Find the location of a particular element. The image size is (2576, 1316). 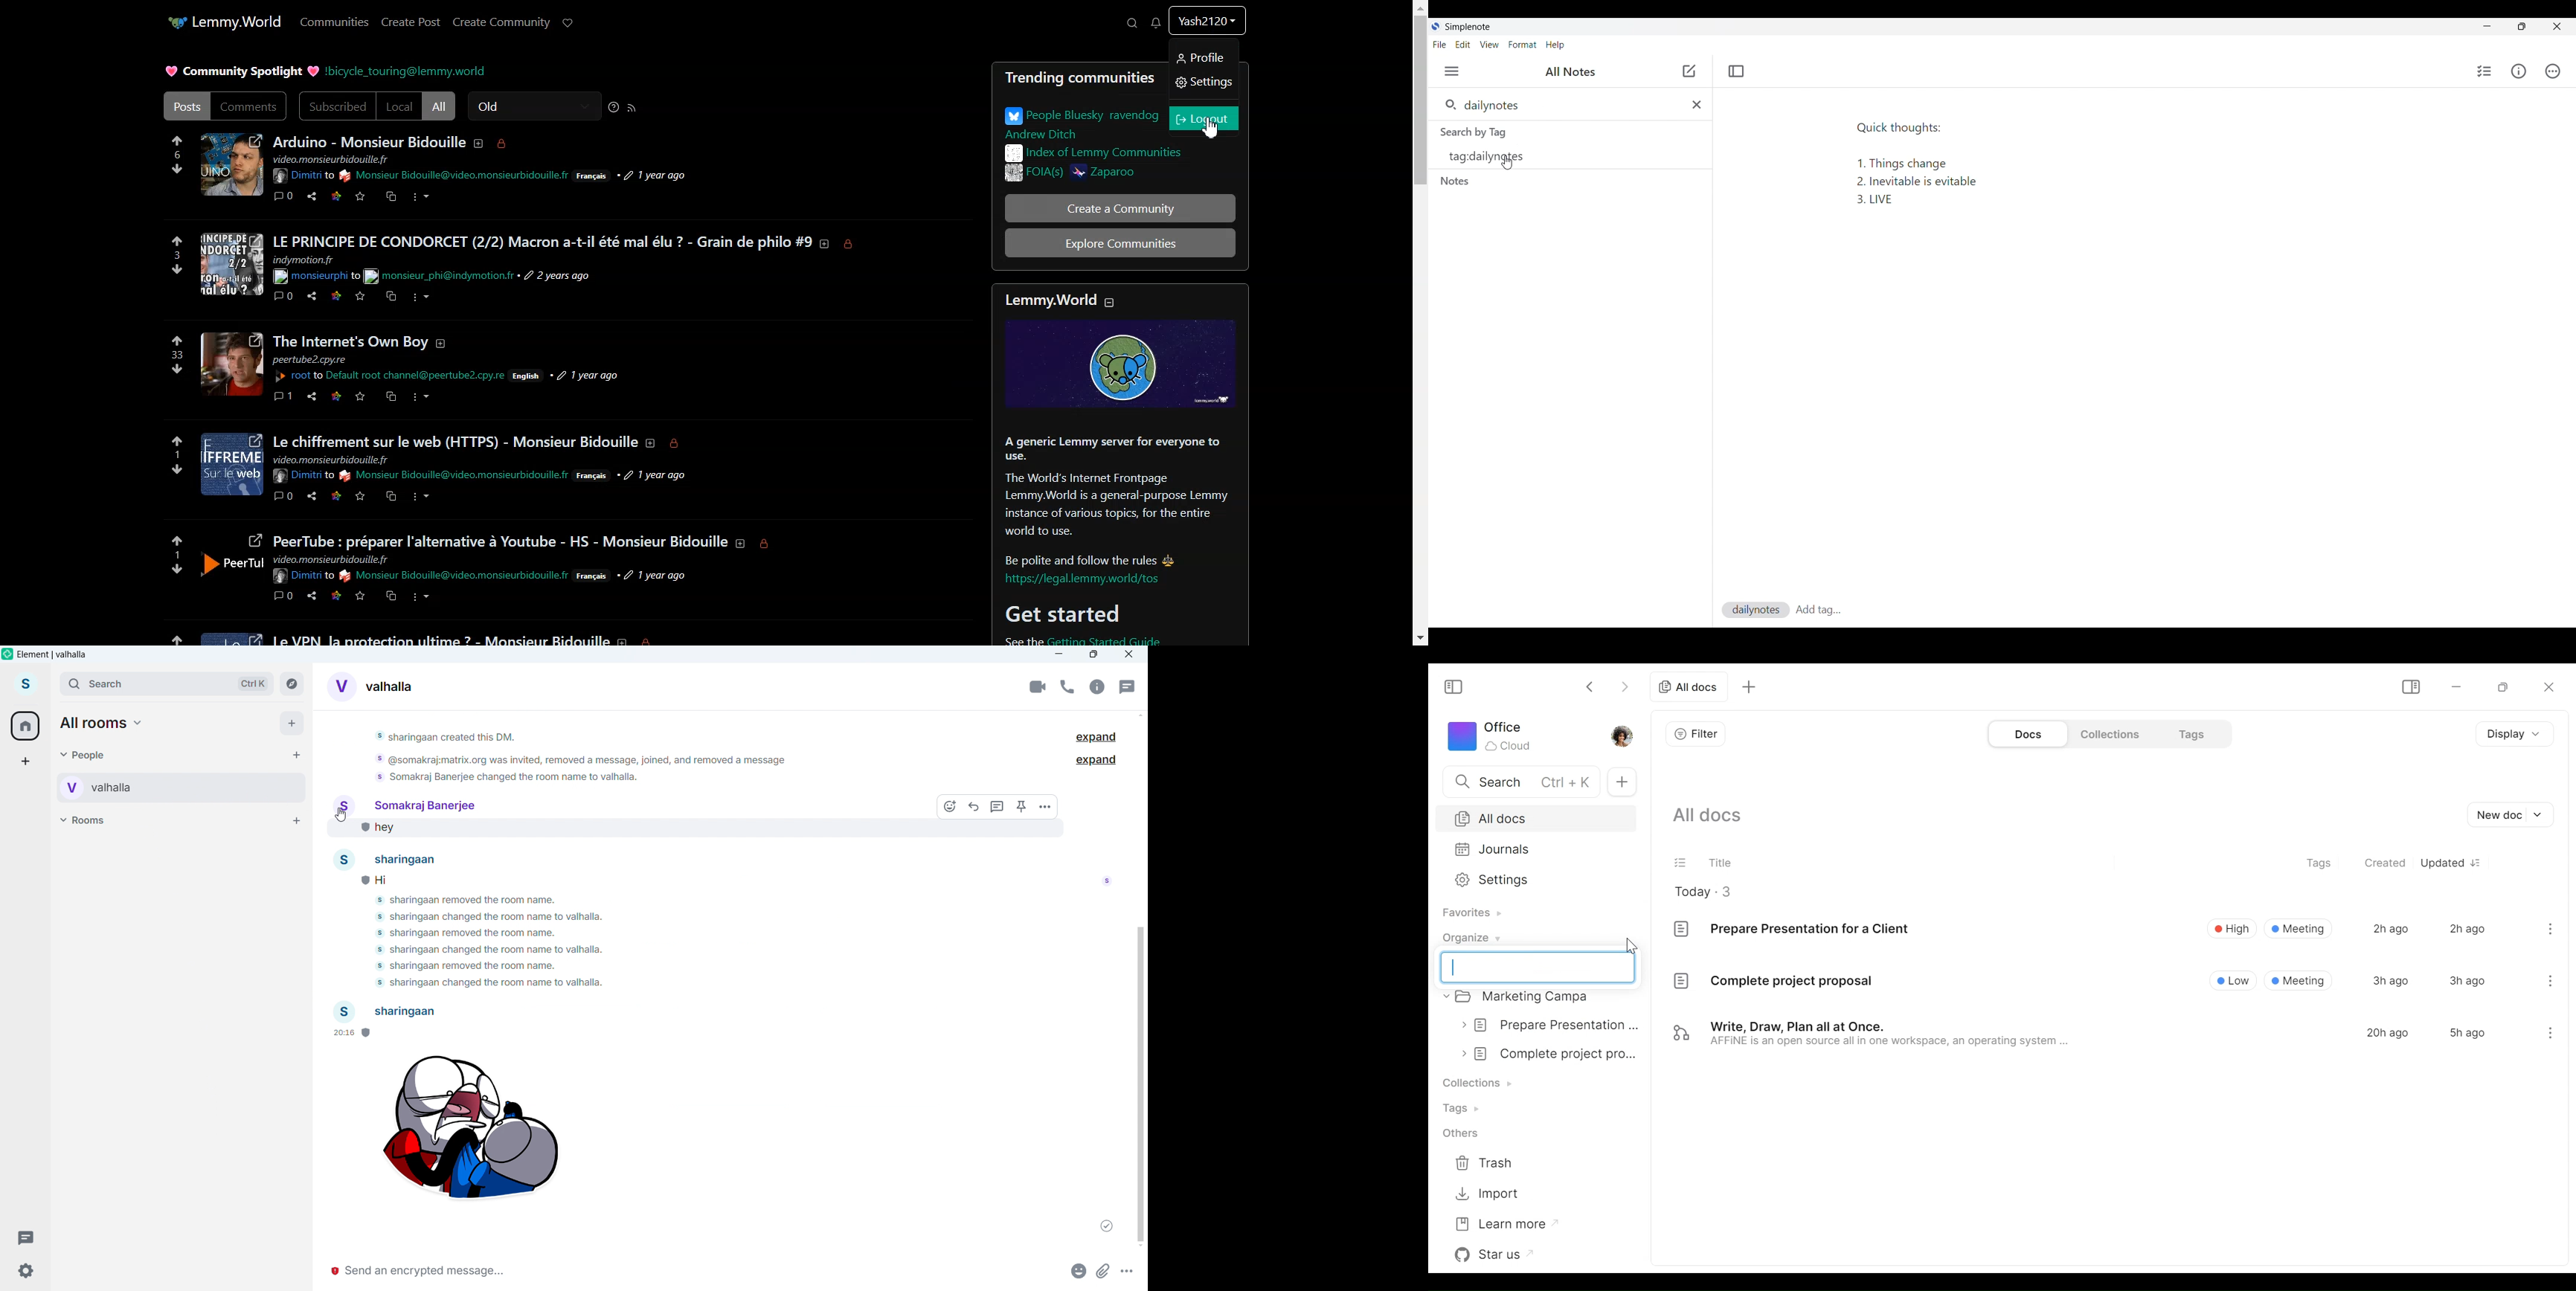

English is located at coordinates (530, 377).